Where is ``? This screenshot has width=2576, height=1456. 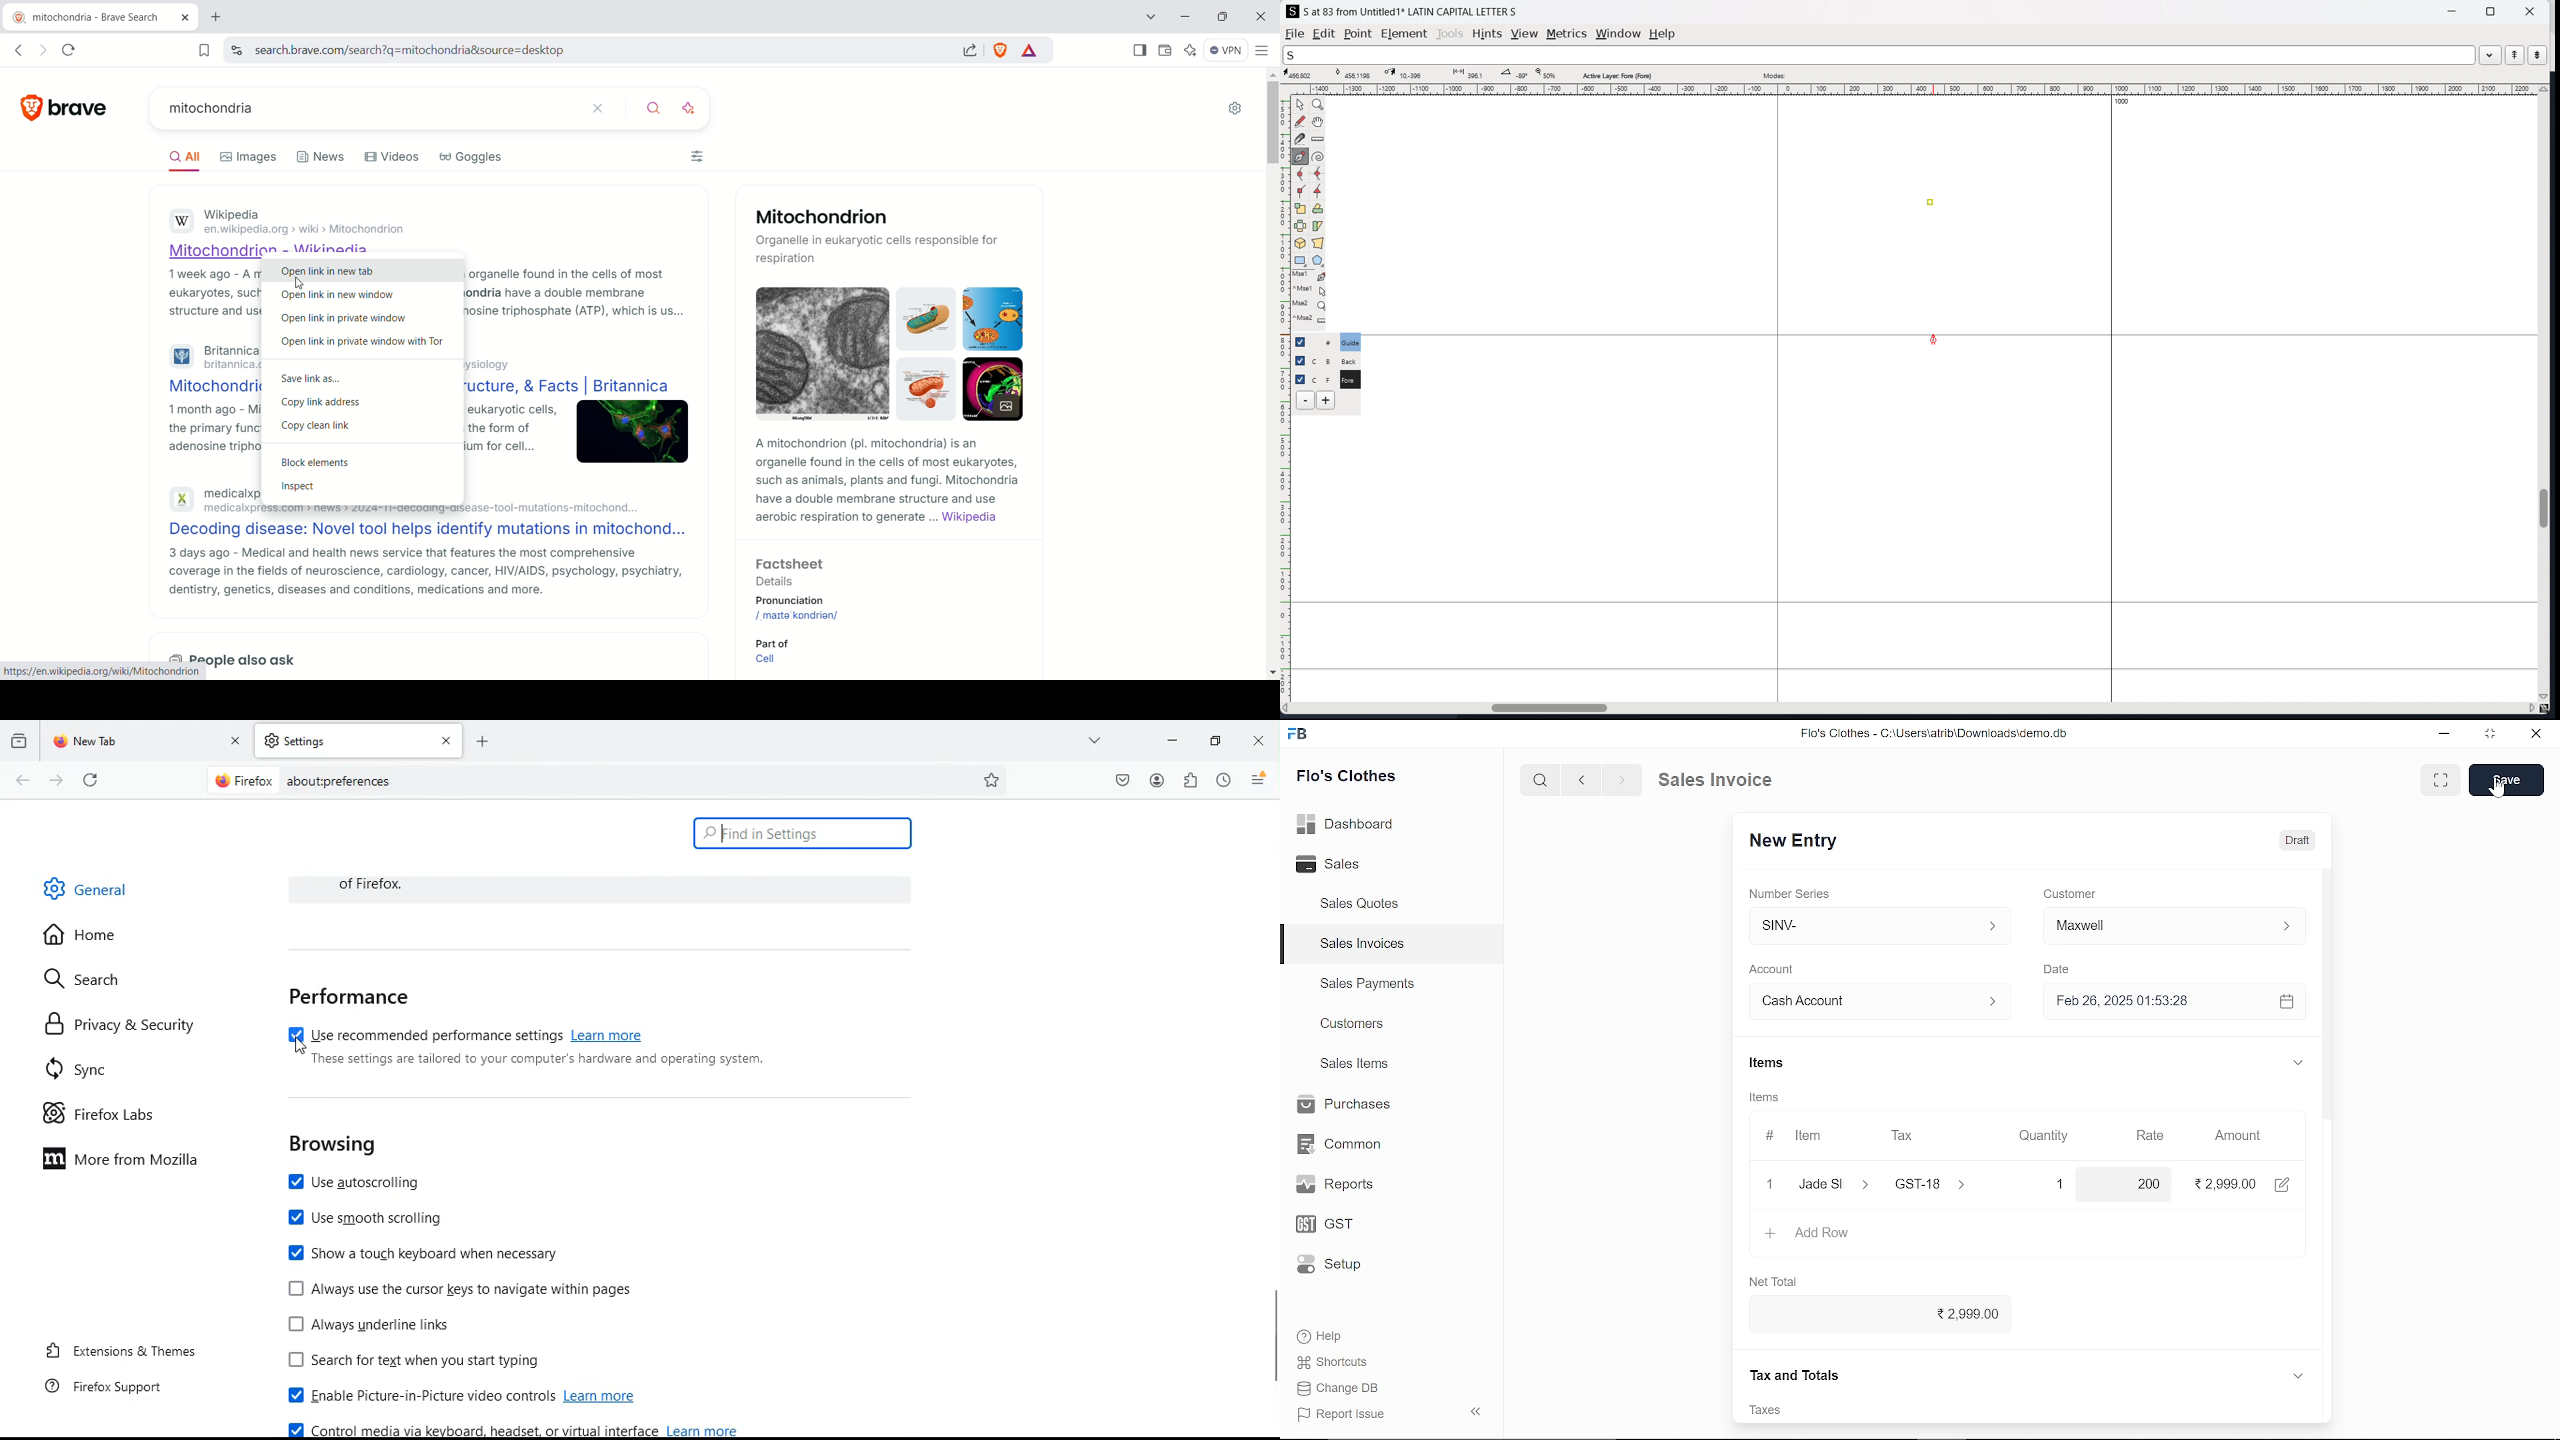  is located at coordinates (1767, 1099).